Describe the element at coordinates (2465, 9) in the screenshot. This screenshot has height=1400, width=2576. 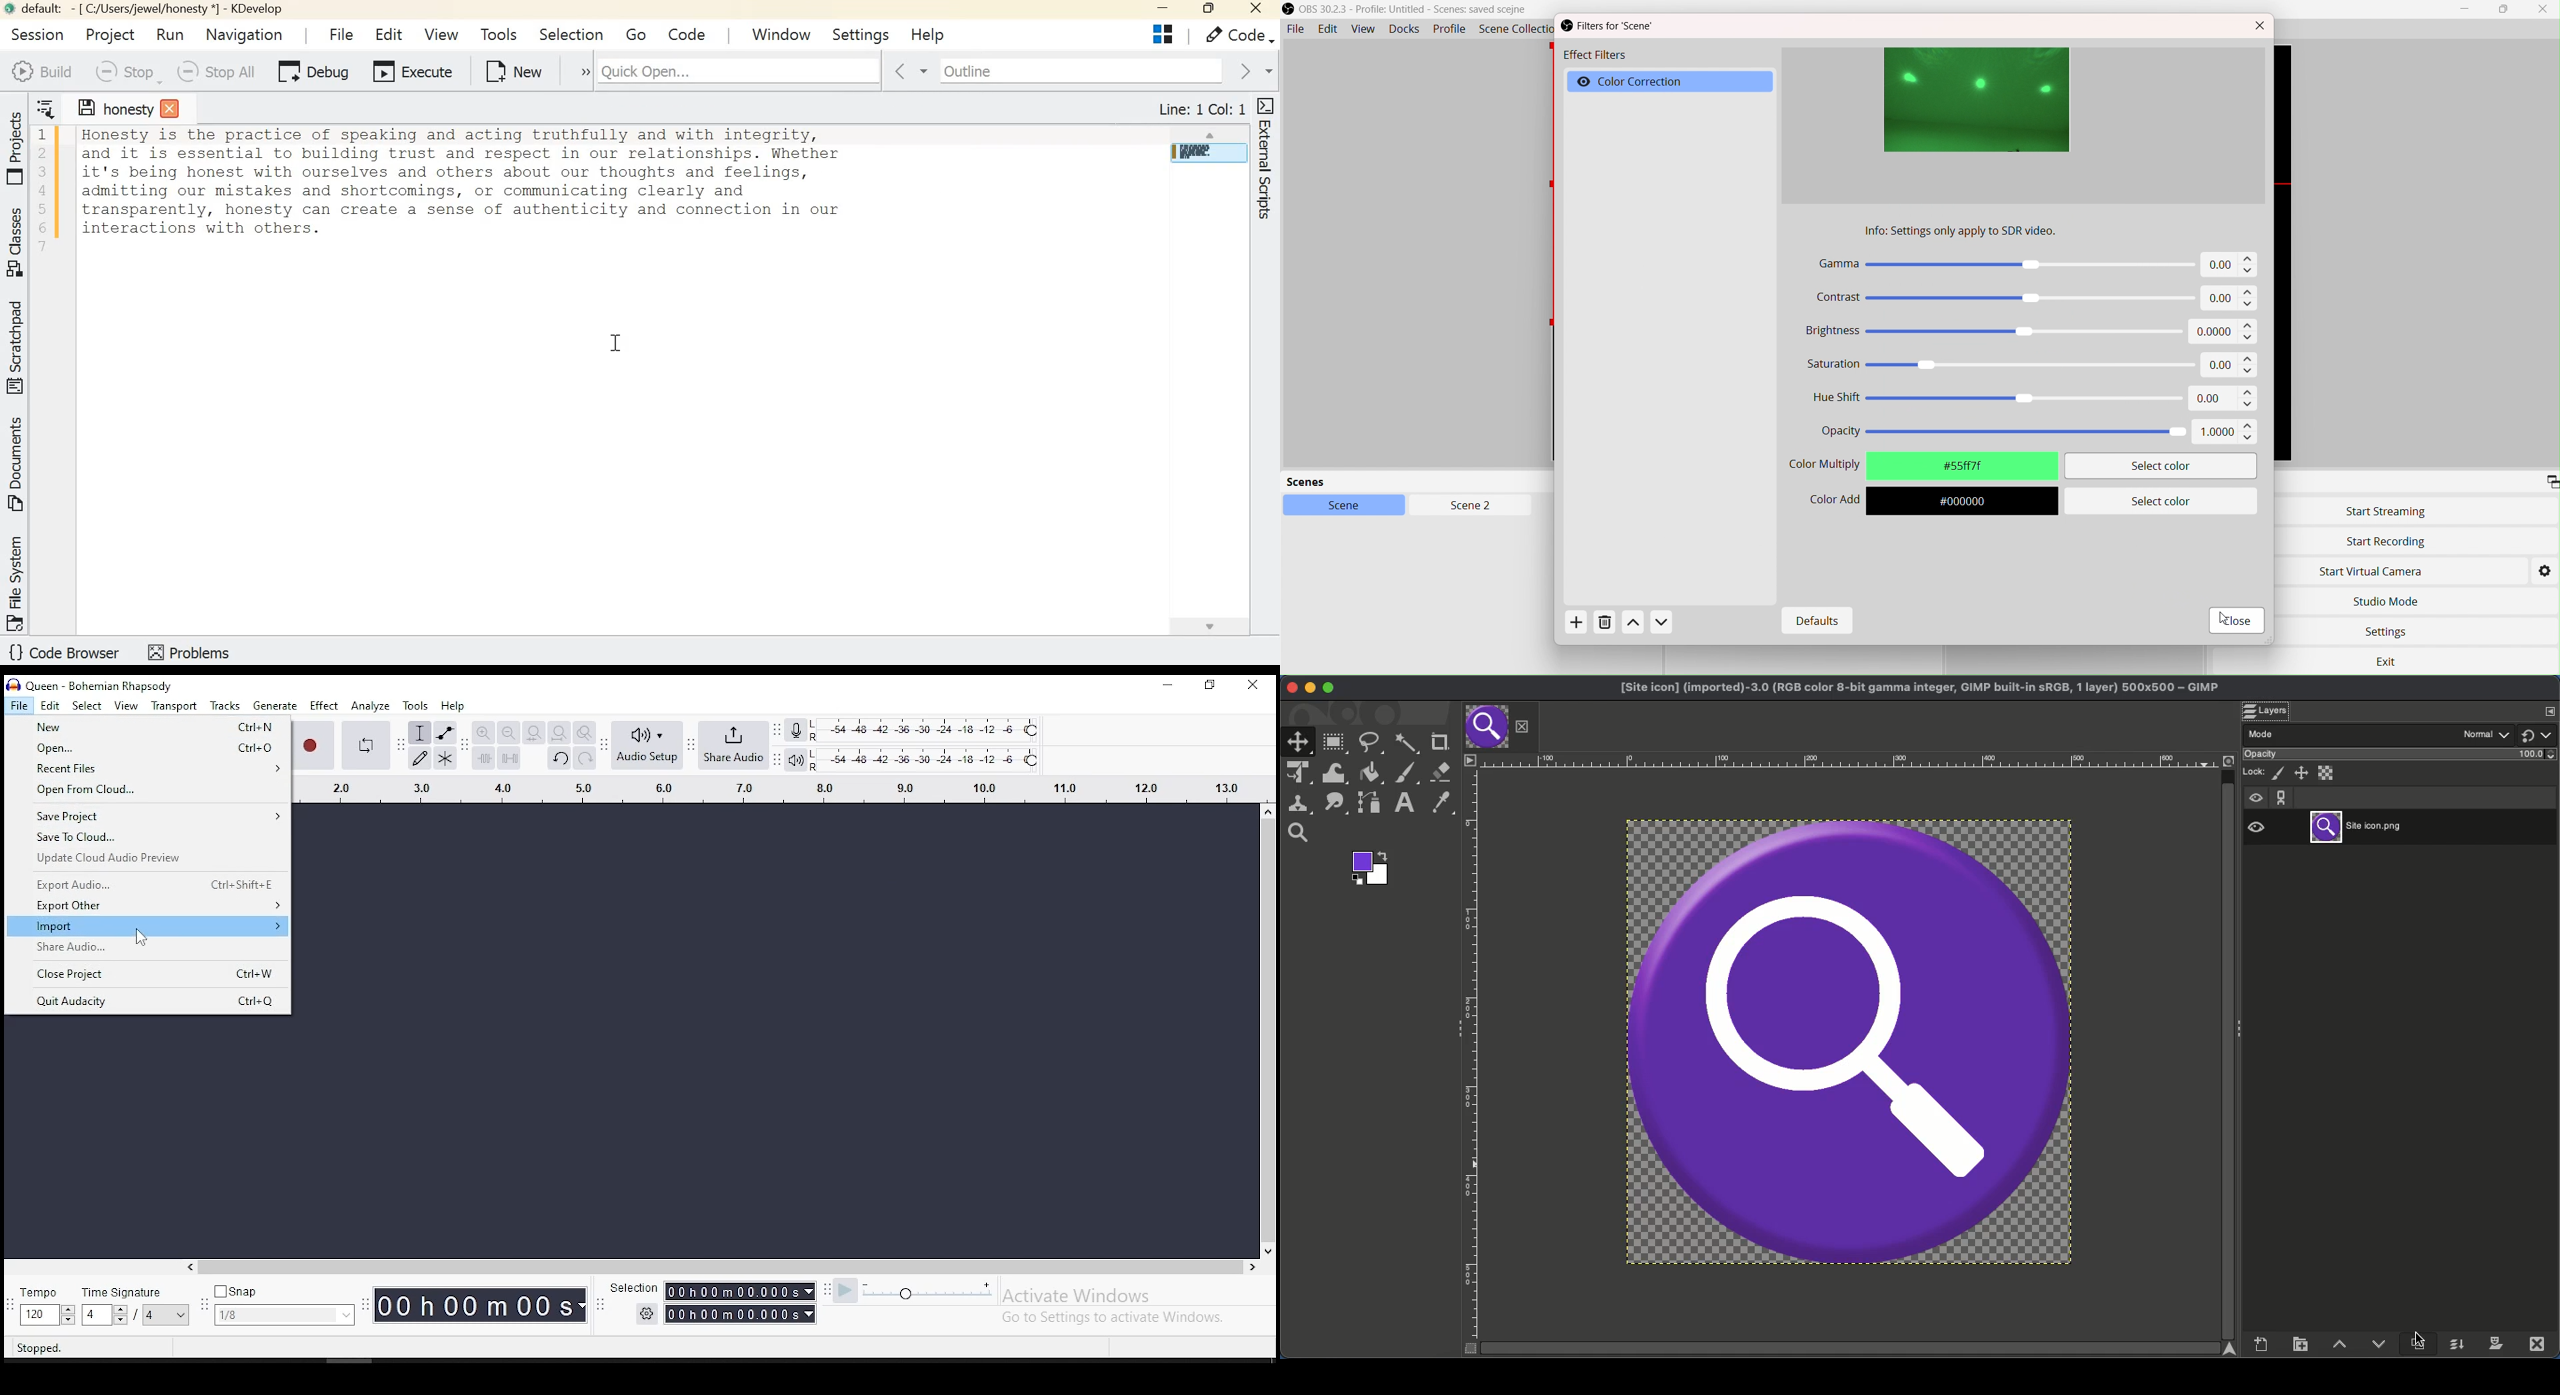
I see `Minimize` at that location.